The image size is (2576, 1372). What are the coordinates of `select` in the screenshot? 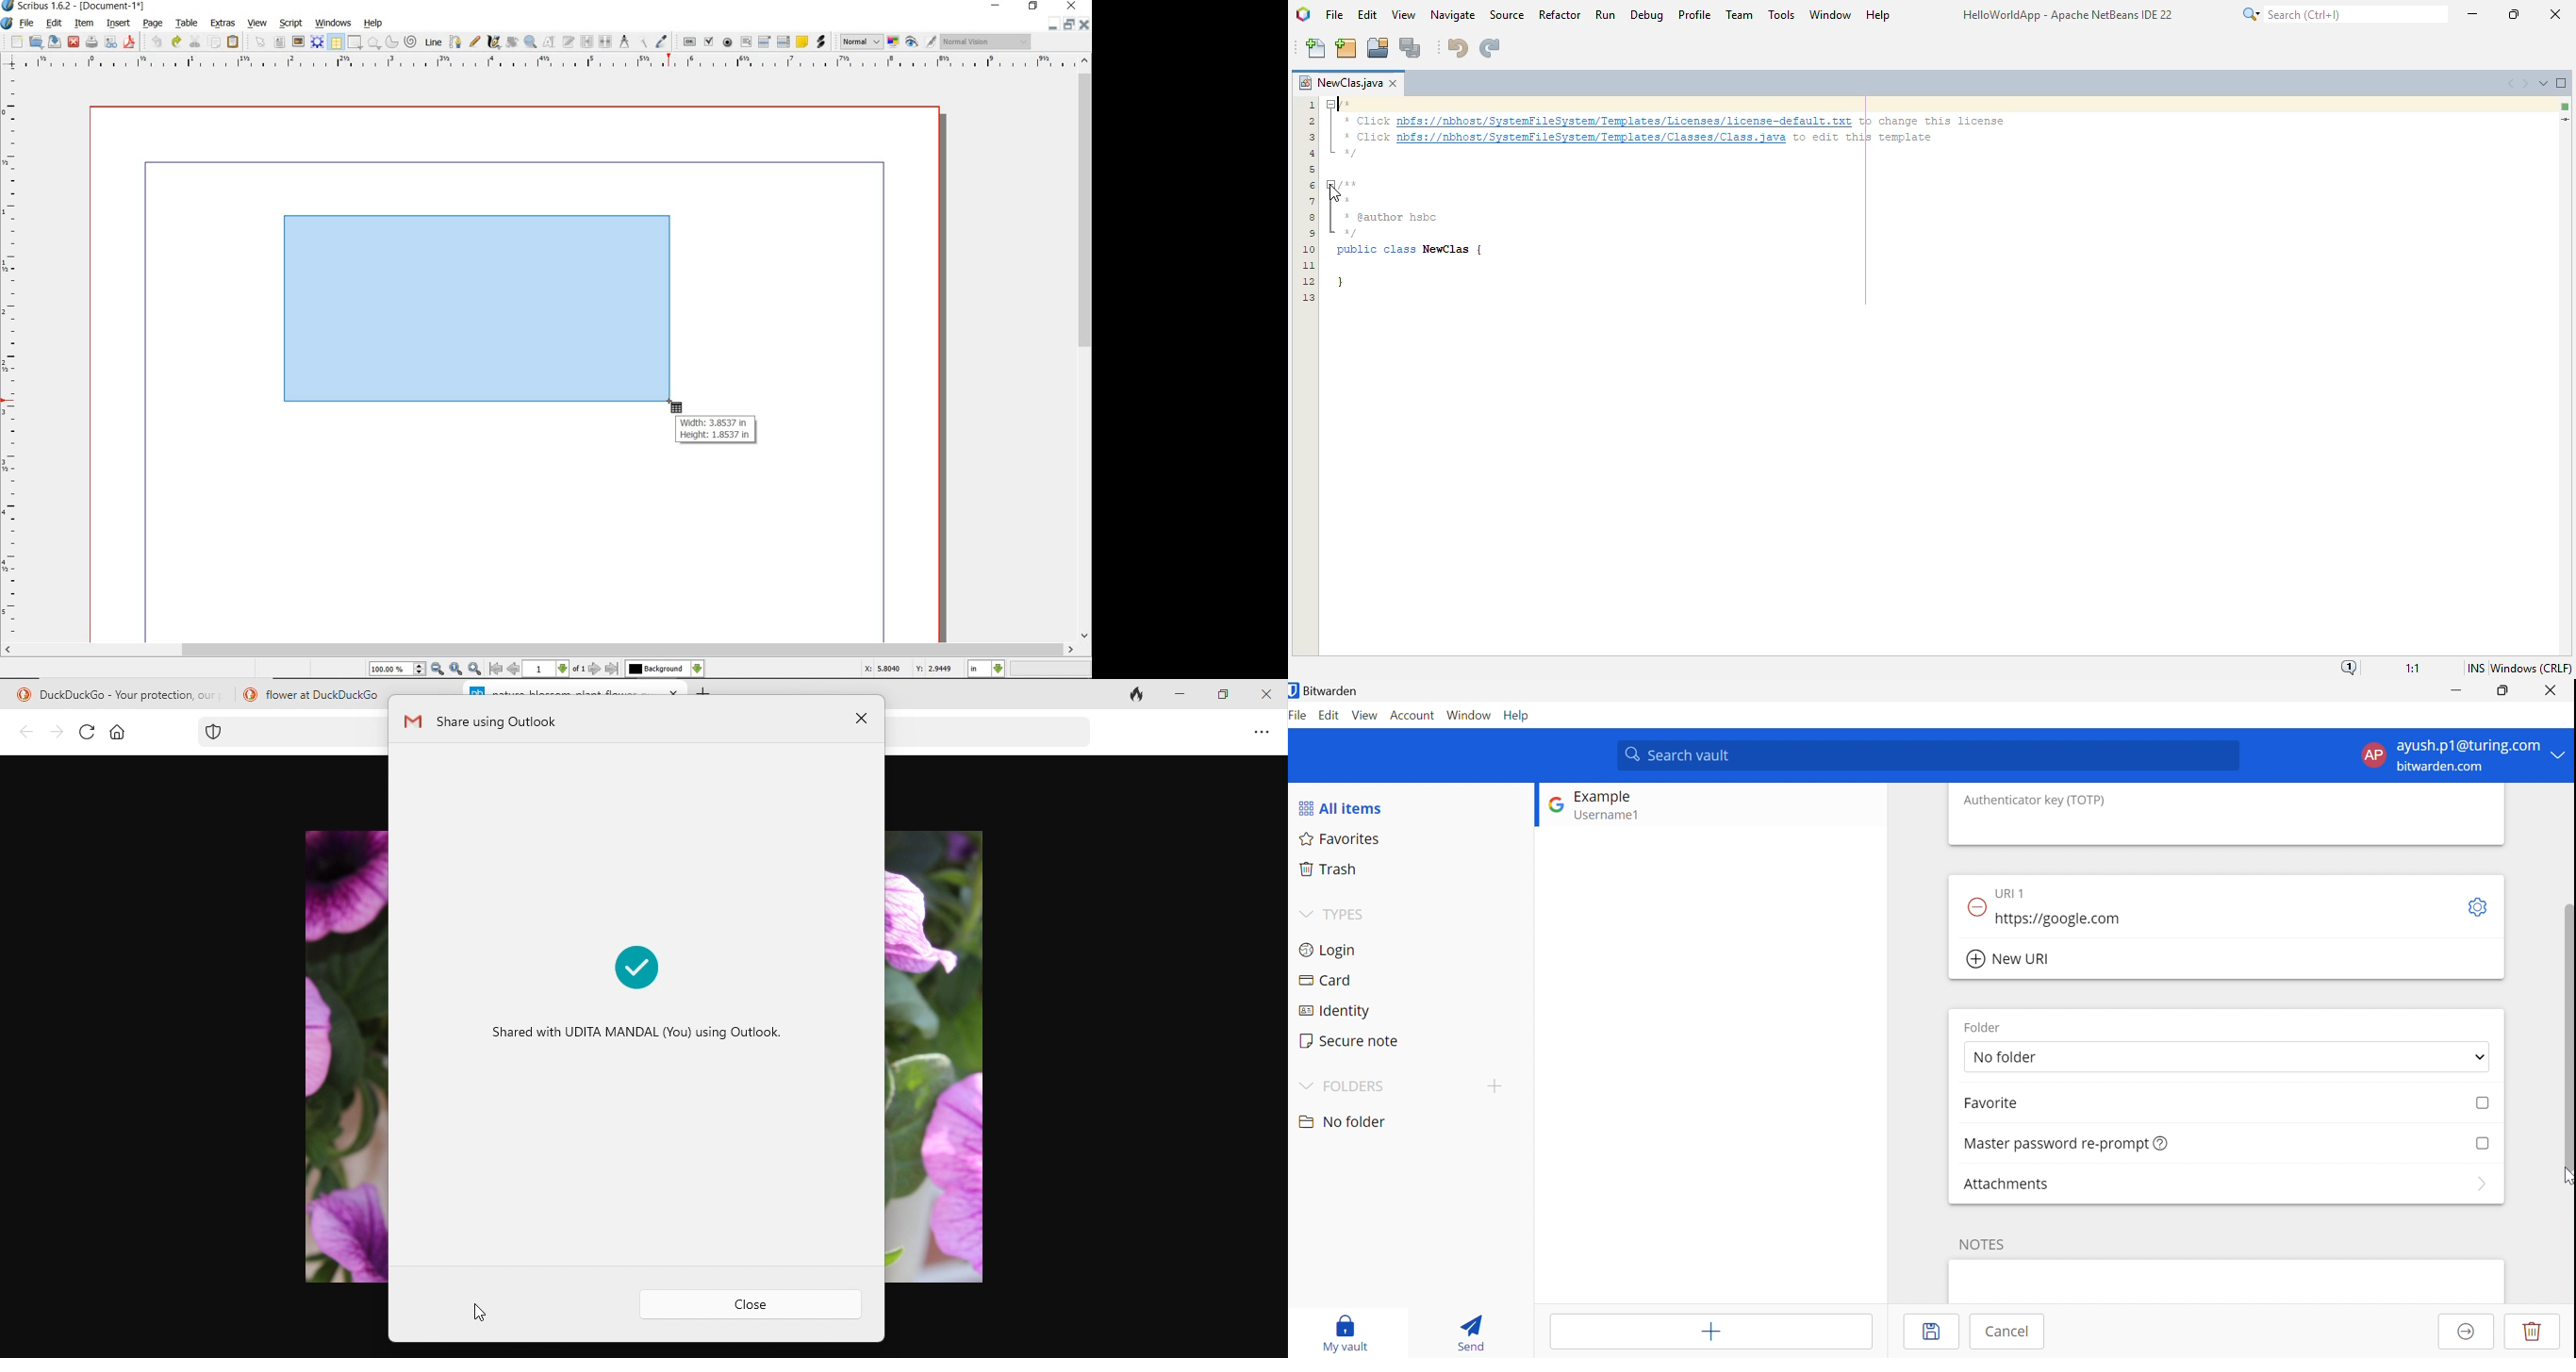 It's located at (263, 45).